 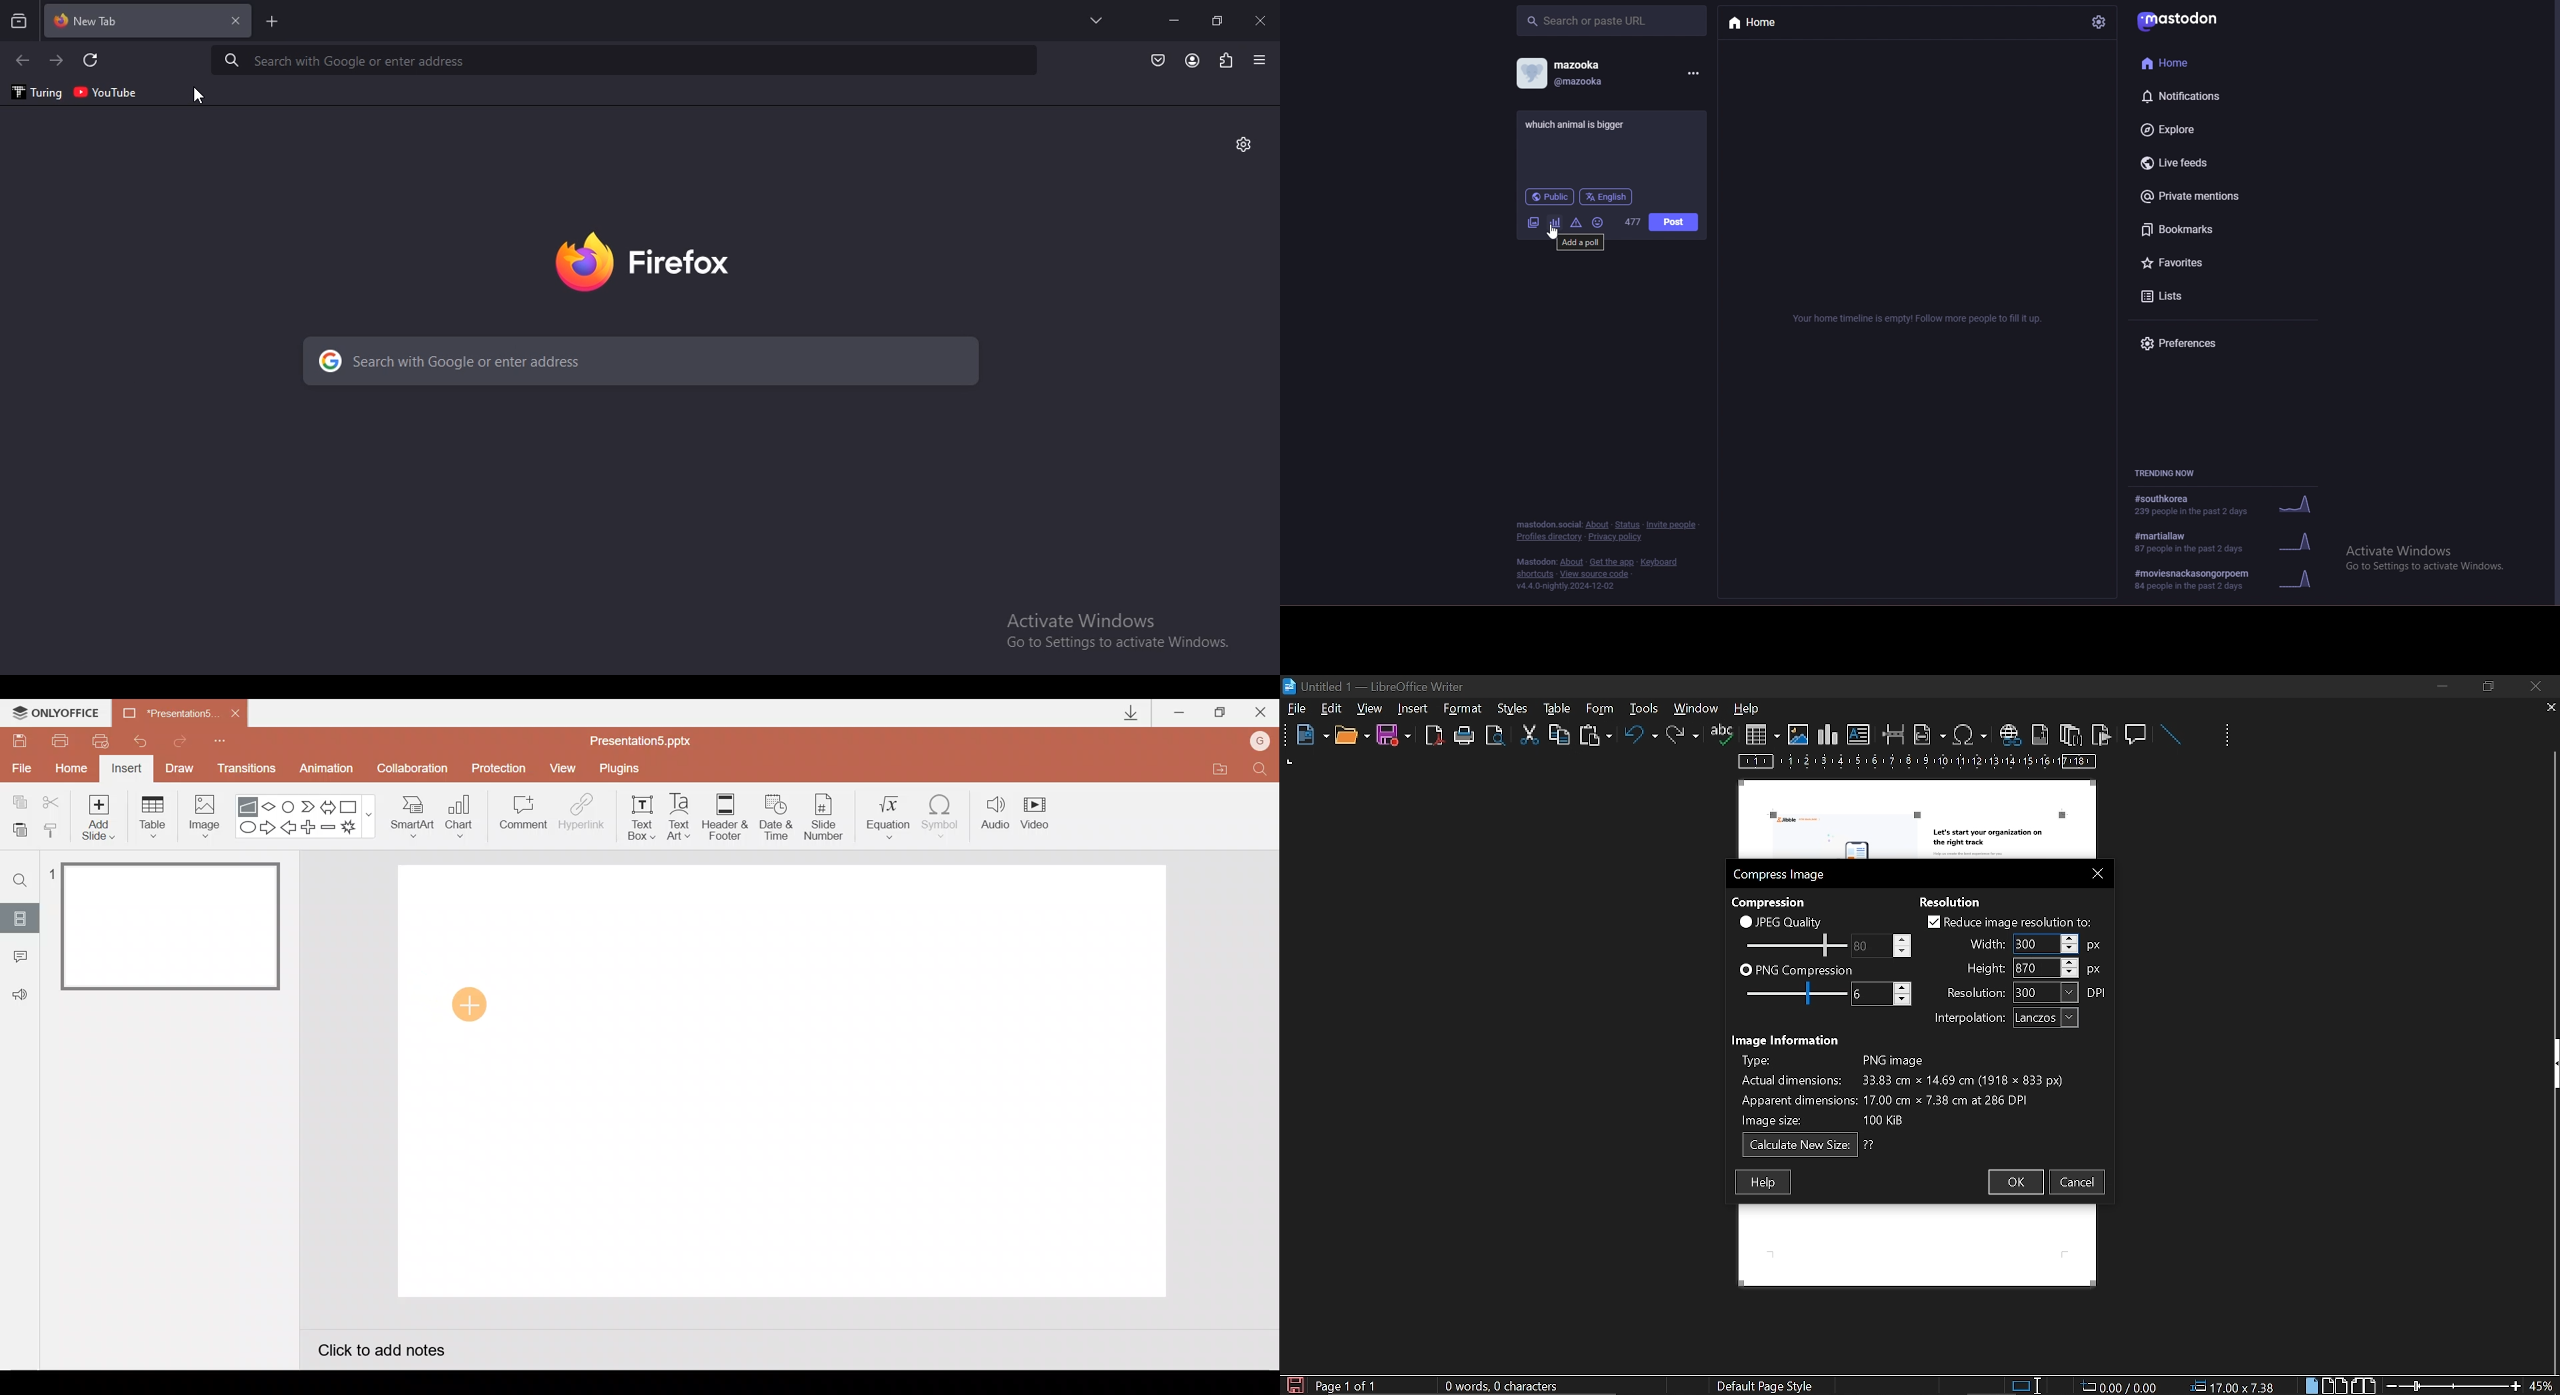 I want to click on @mazooka, so click(x=1583, y=81).